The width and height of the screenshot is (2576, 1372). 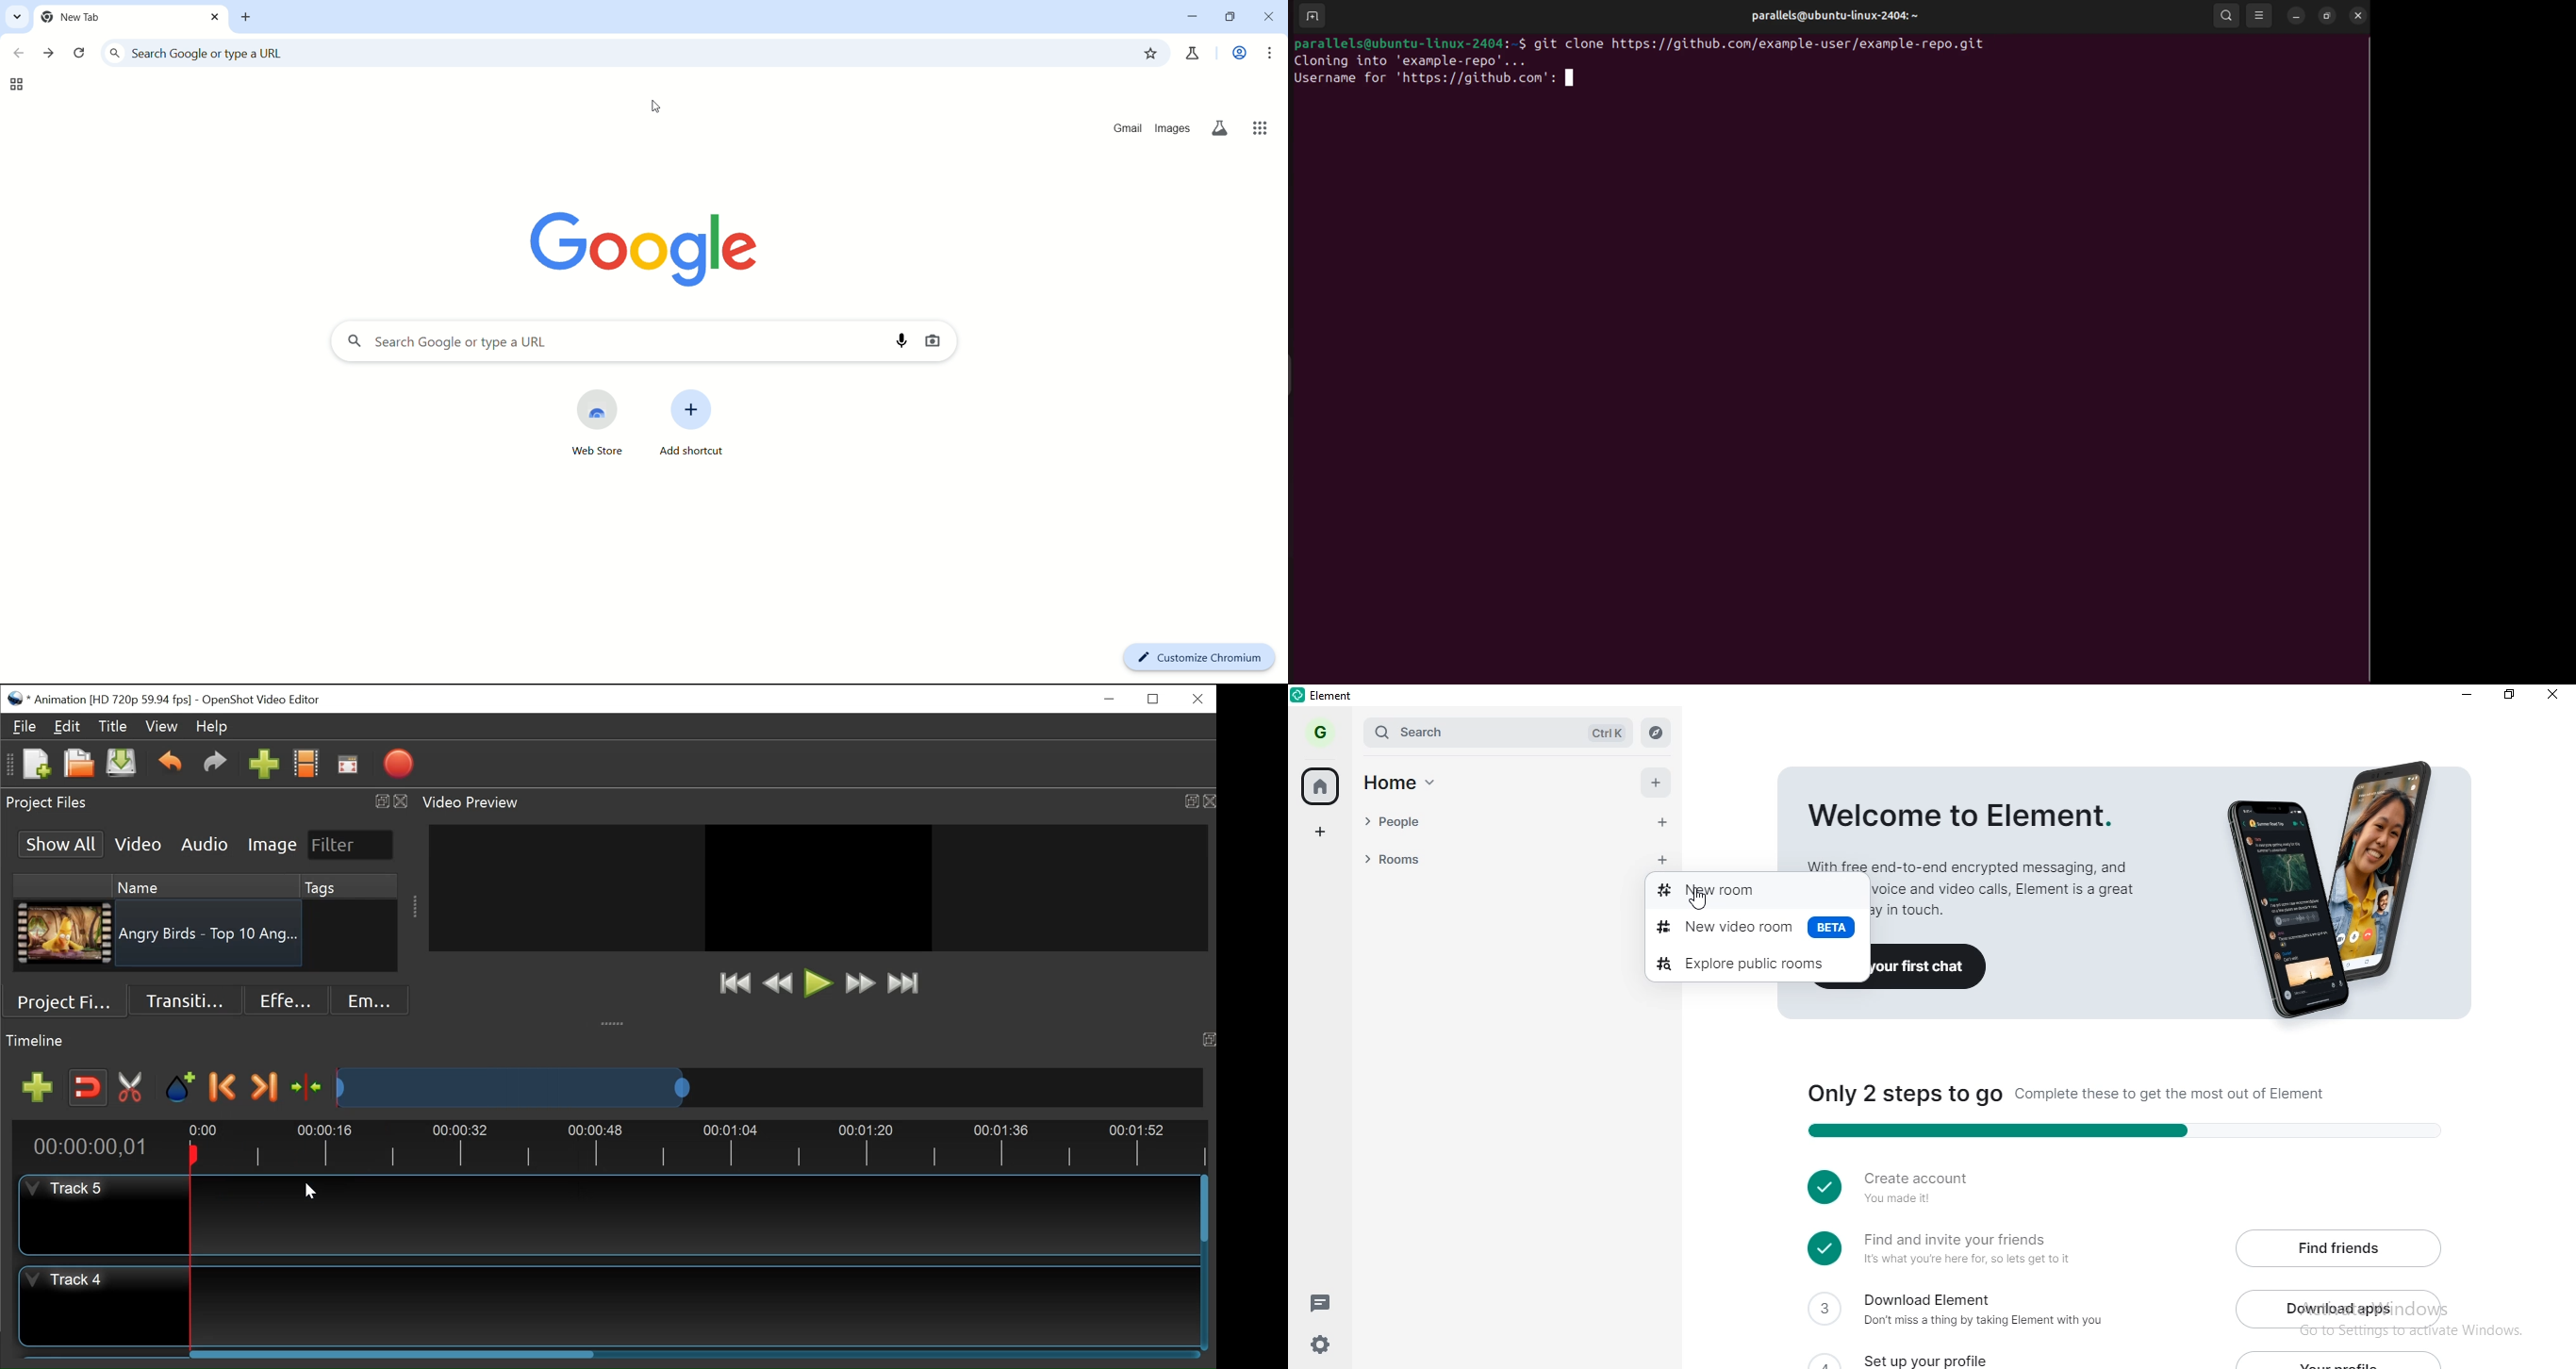 I want to click on work, so click(x=1239, y=53).